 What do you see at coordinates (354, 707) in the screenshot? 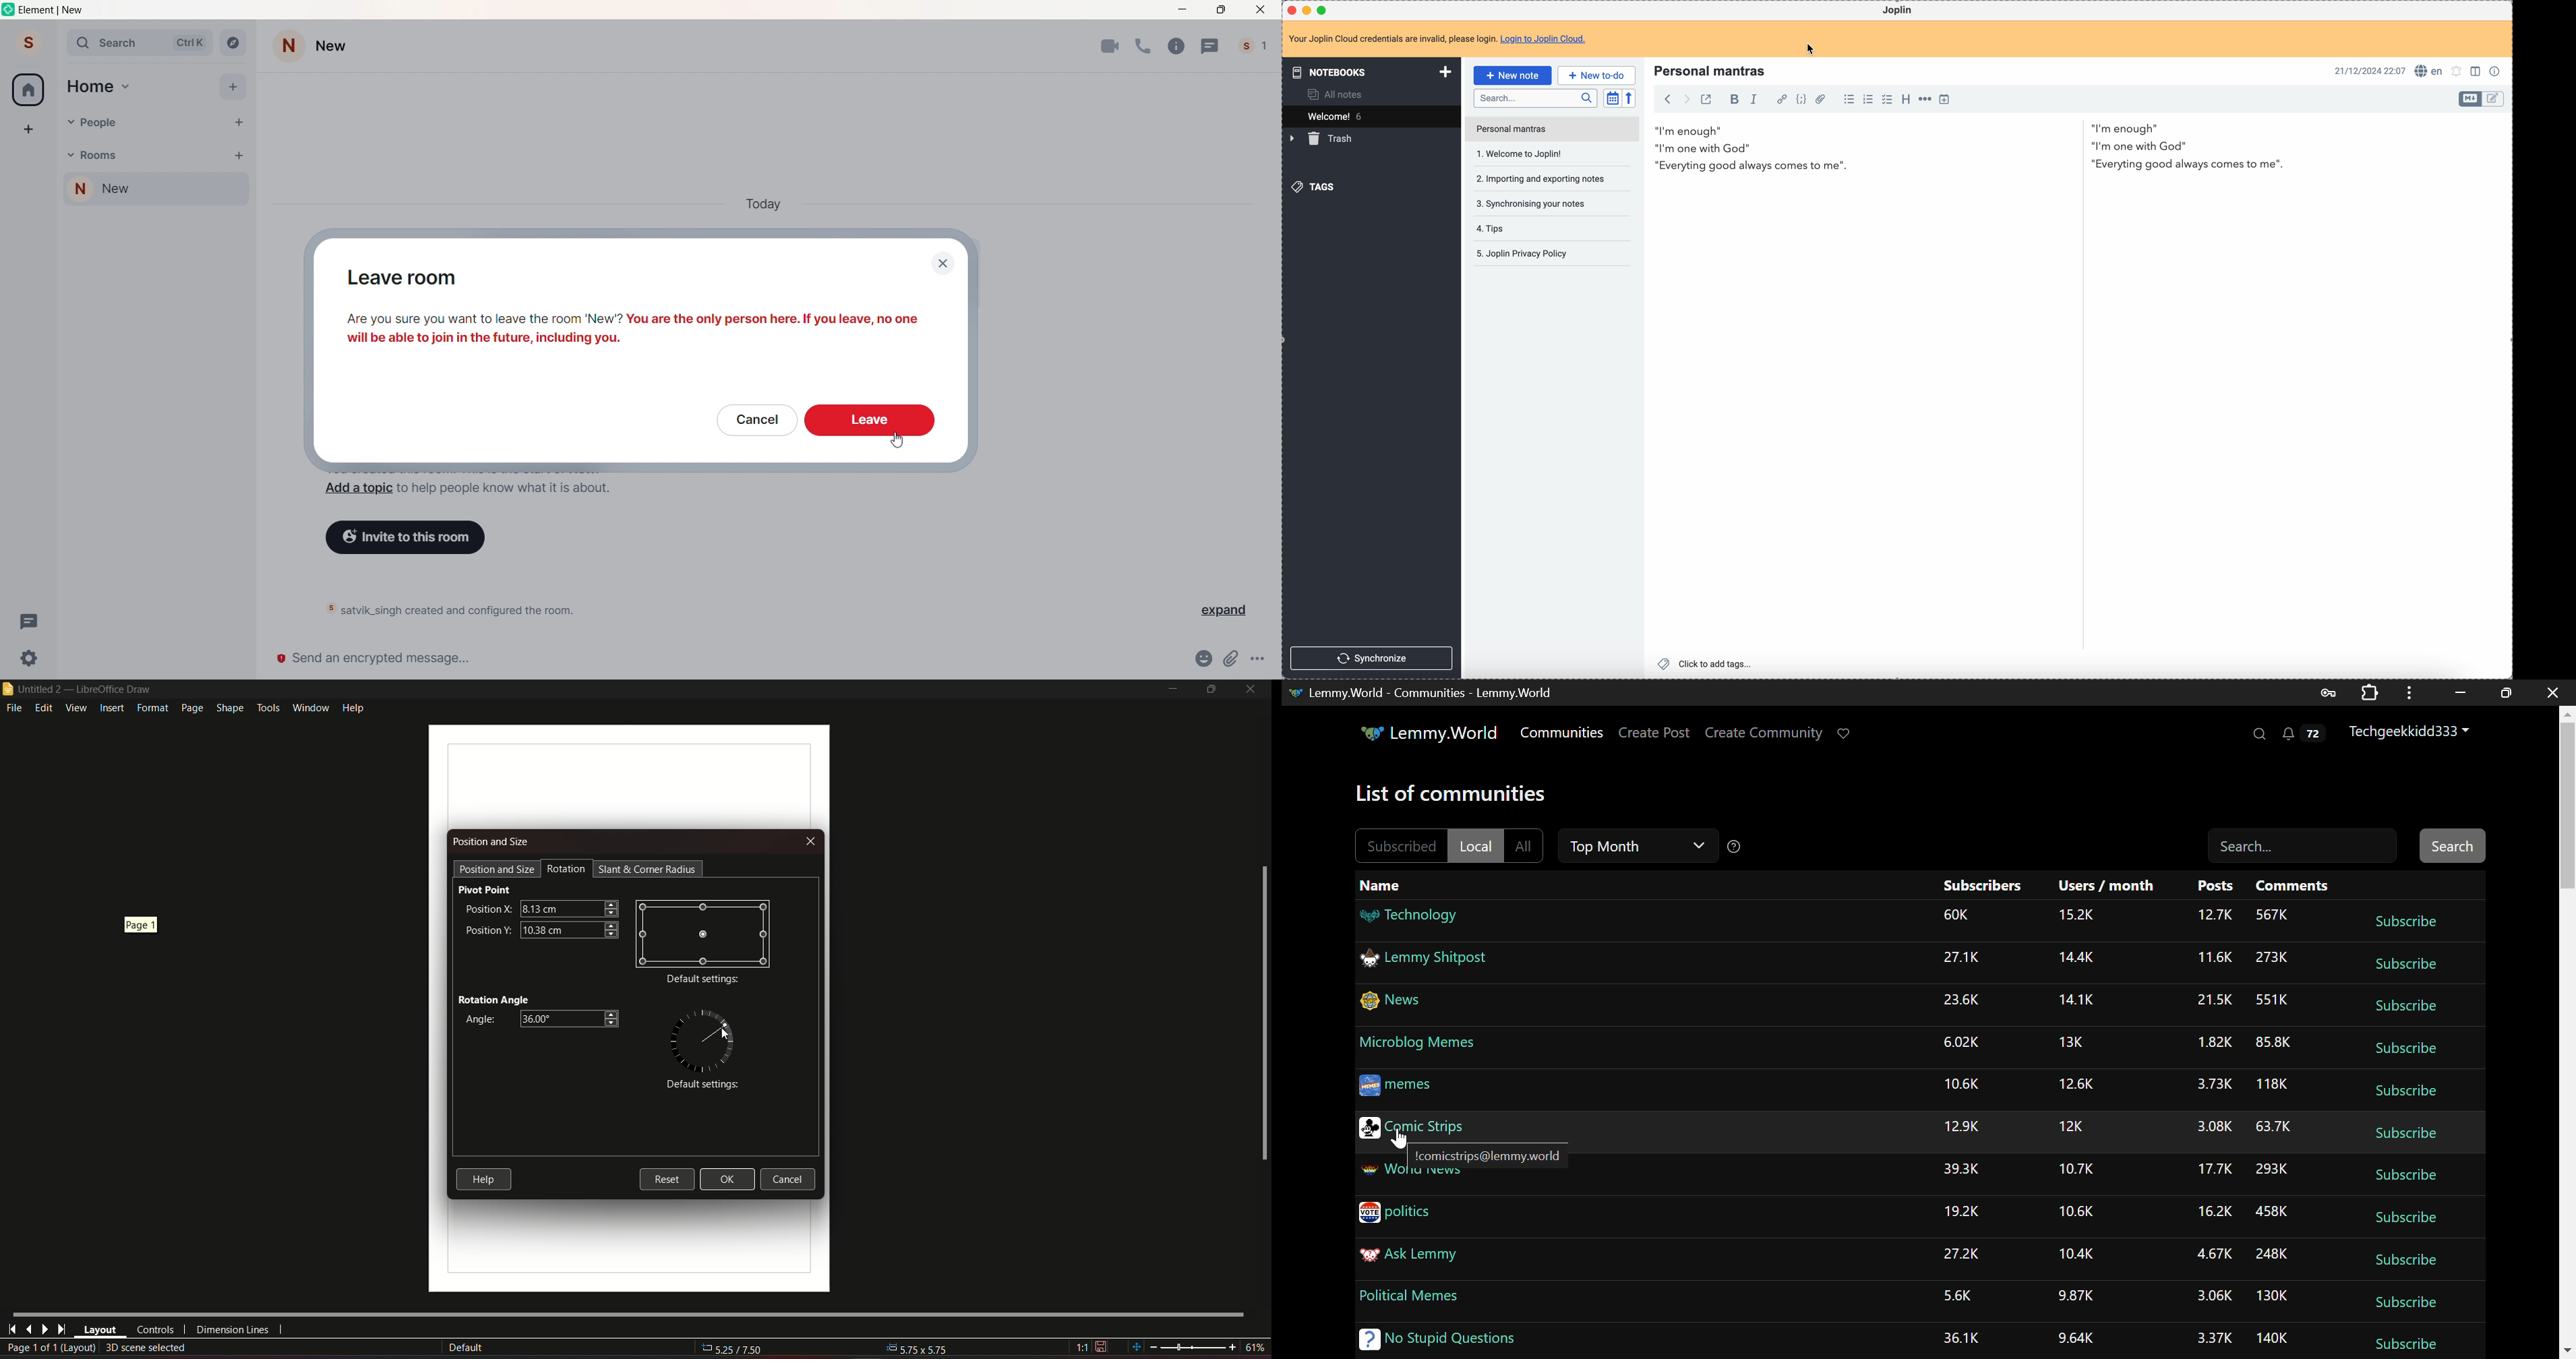
I see `help` at bounding box center [354, 707].